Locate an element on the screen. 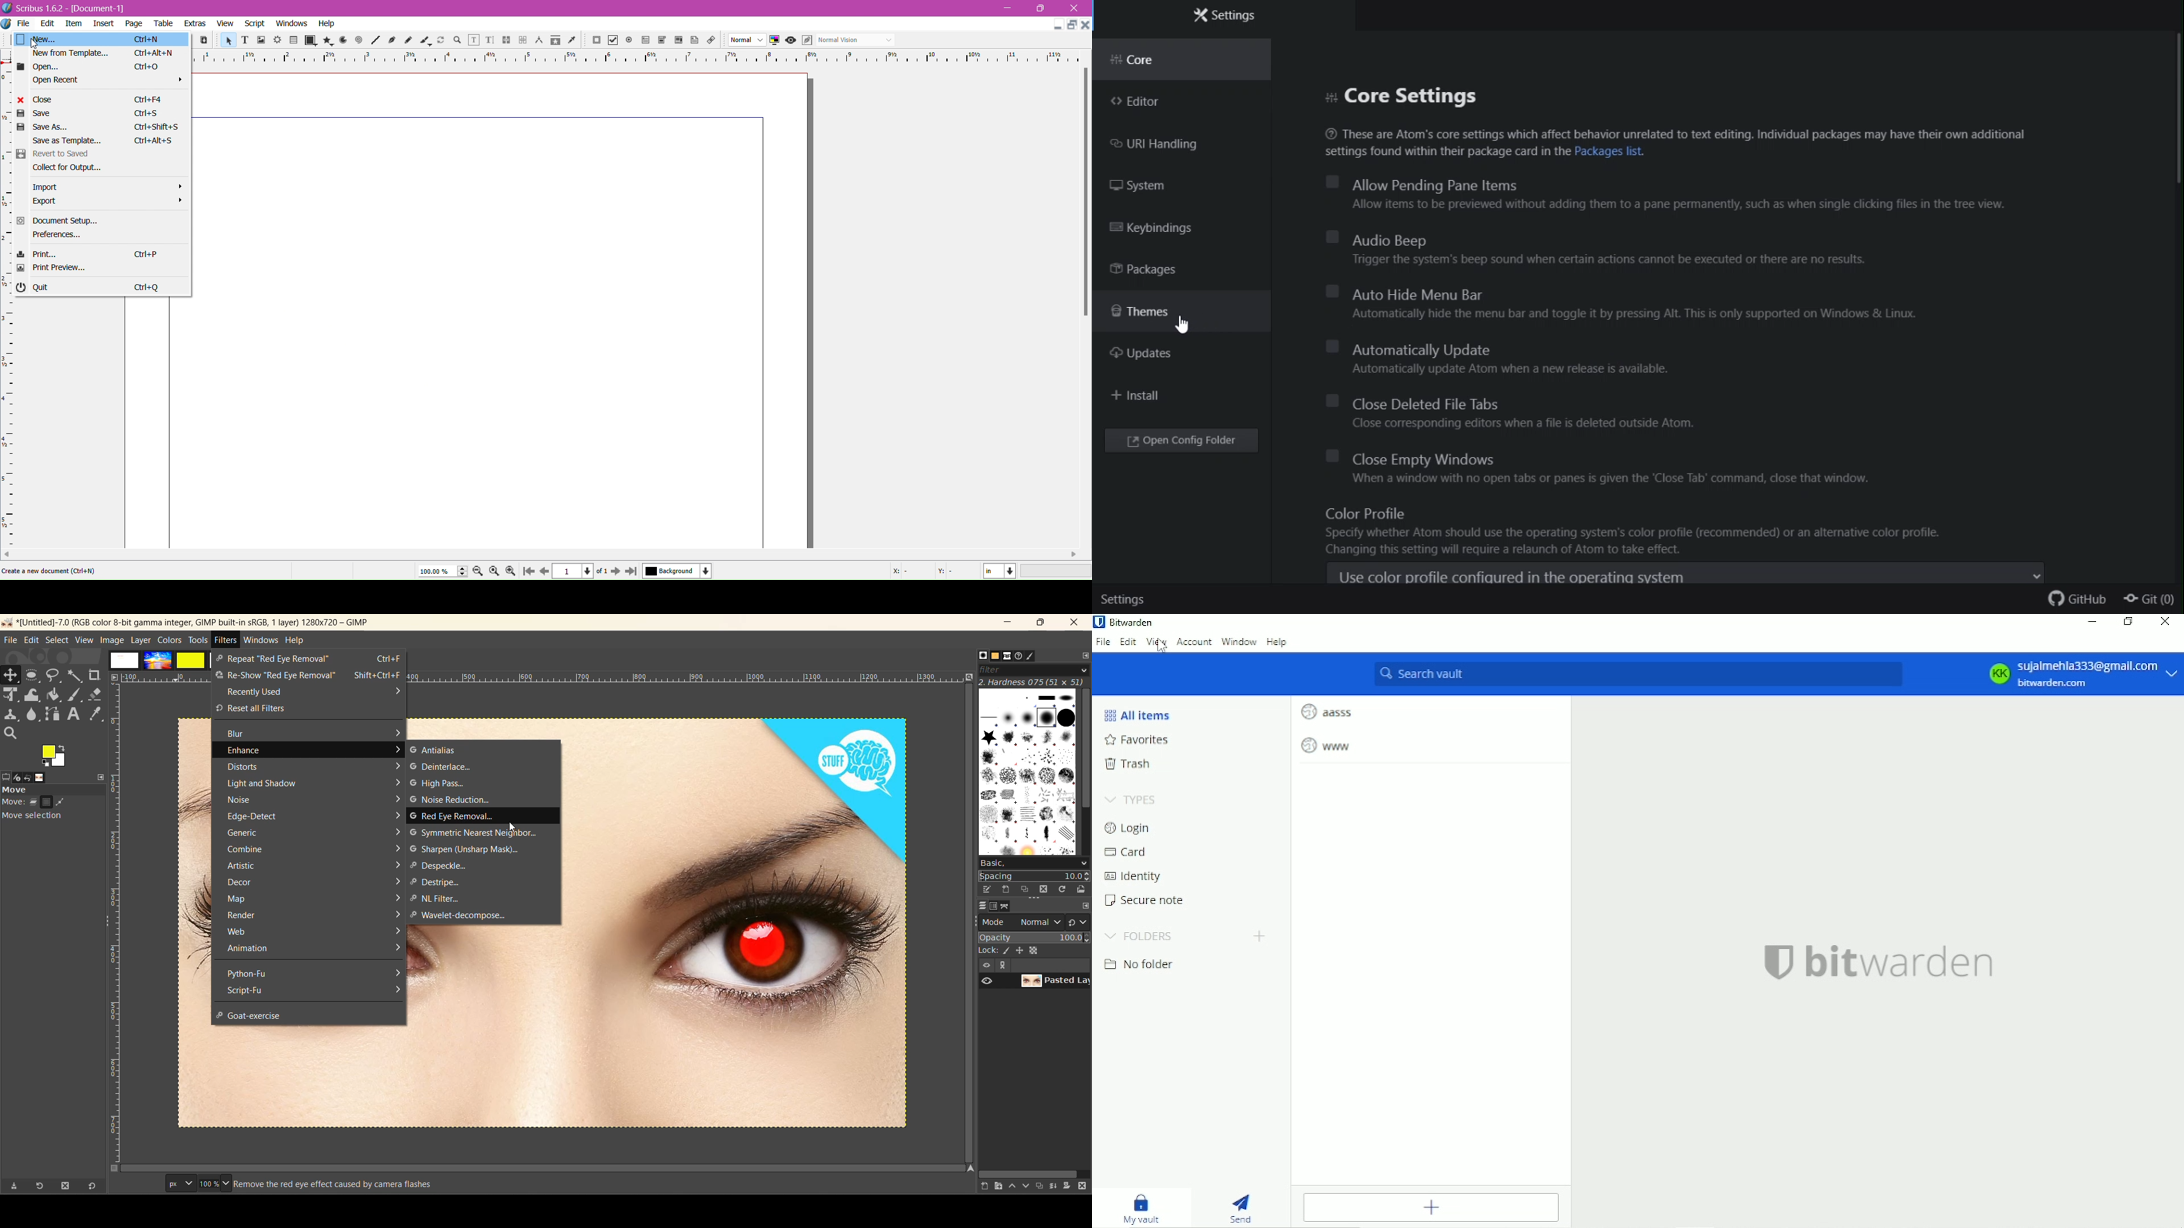 Image resolution: width=2184 pixels, height=1232 pixels. Extras is located at coordinates (195, 24).